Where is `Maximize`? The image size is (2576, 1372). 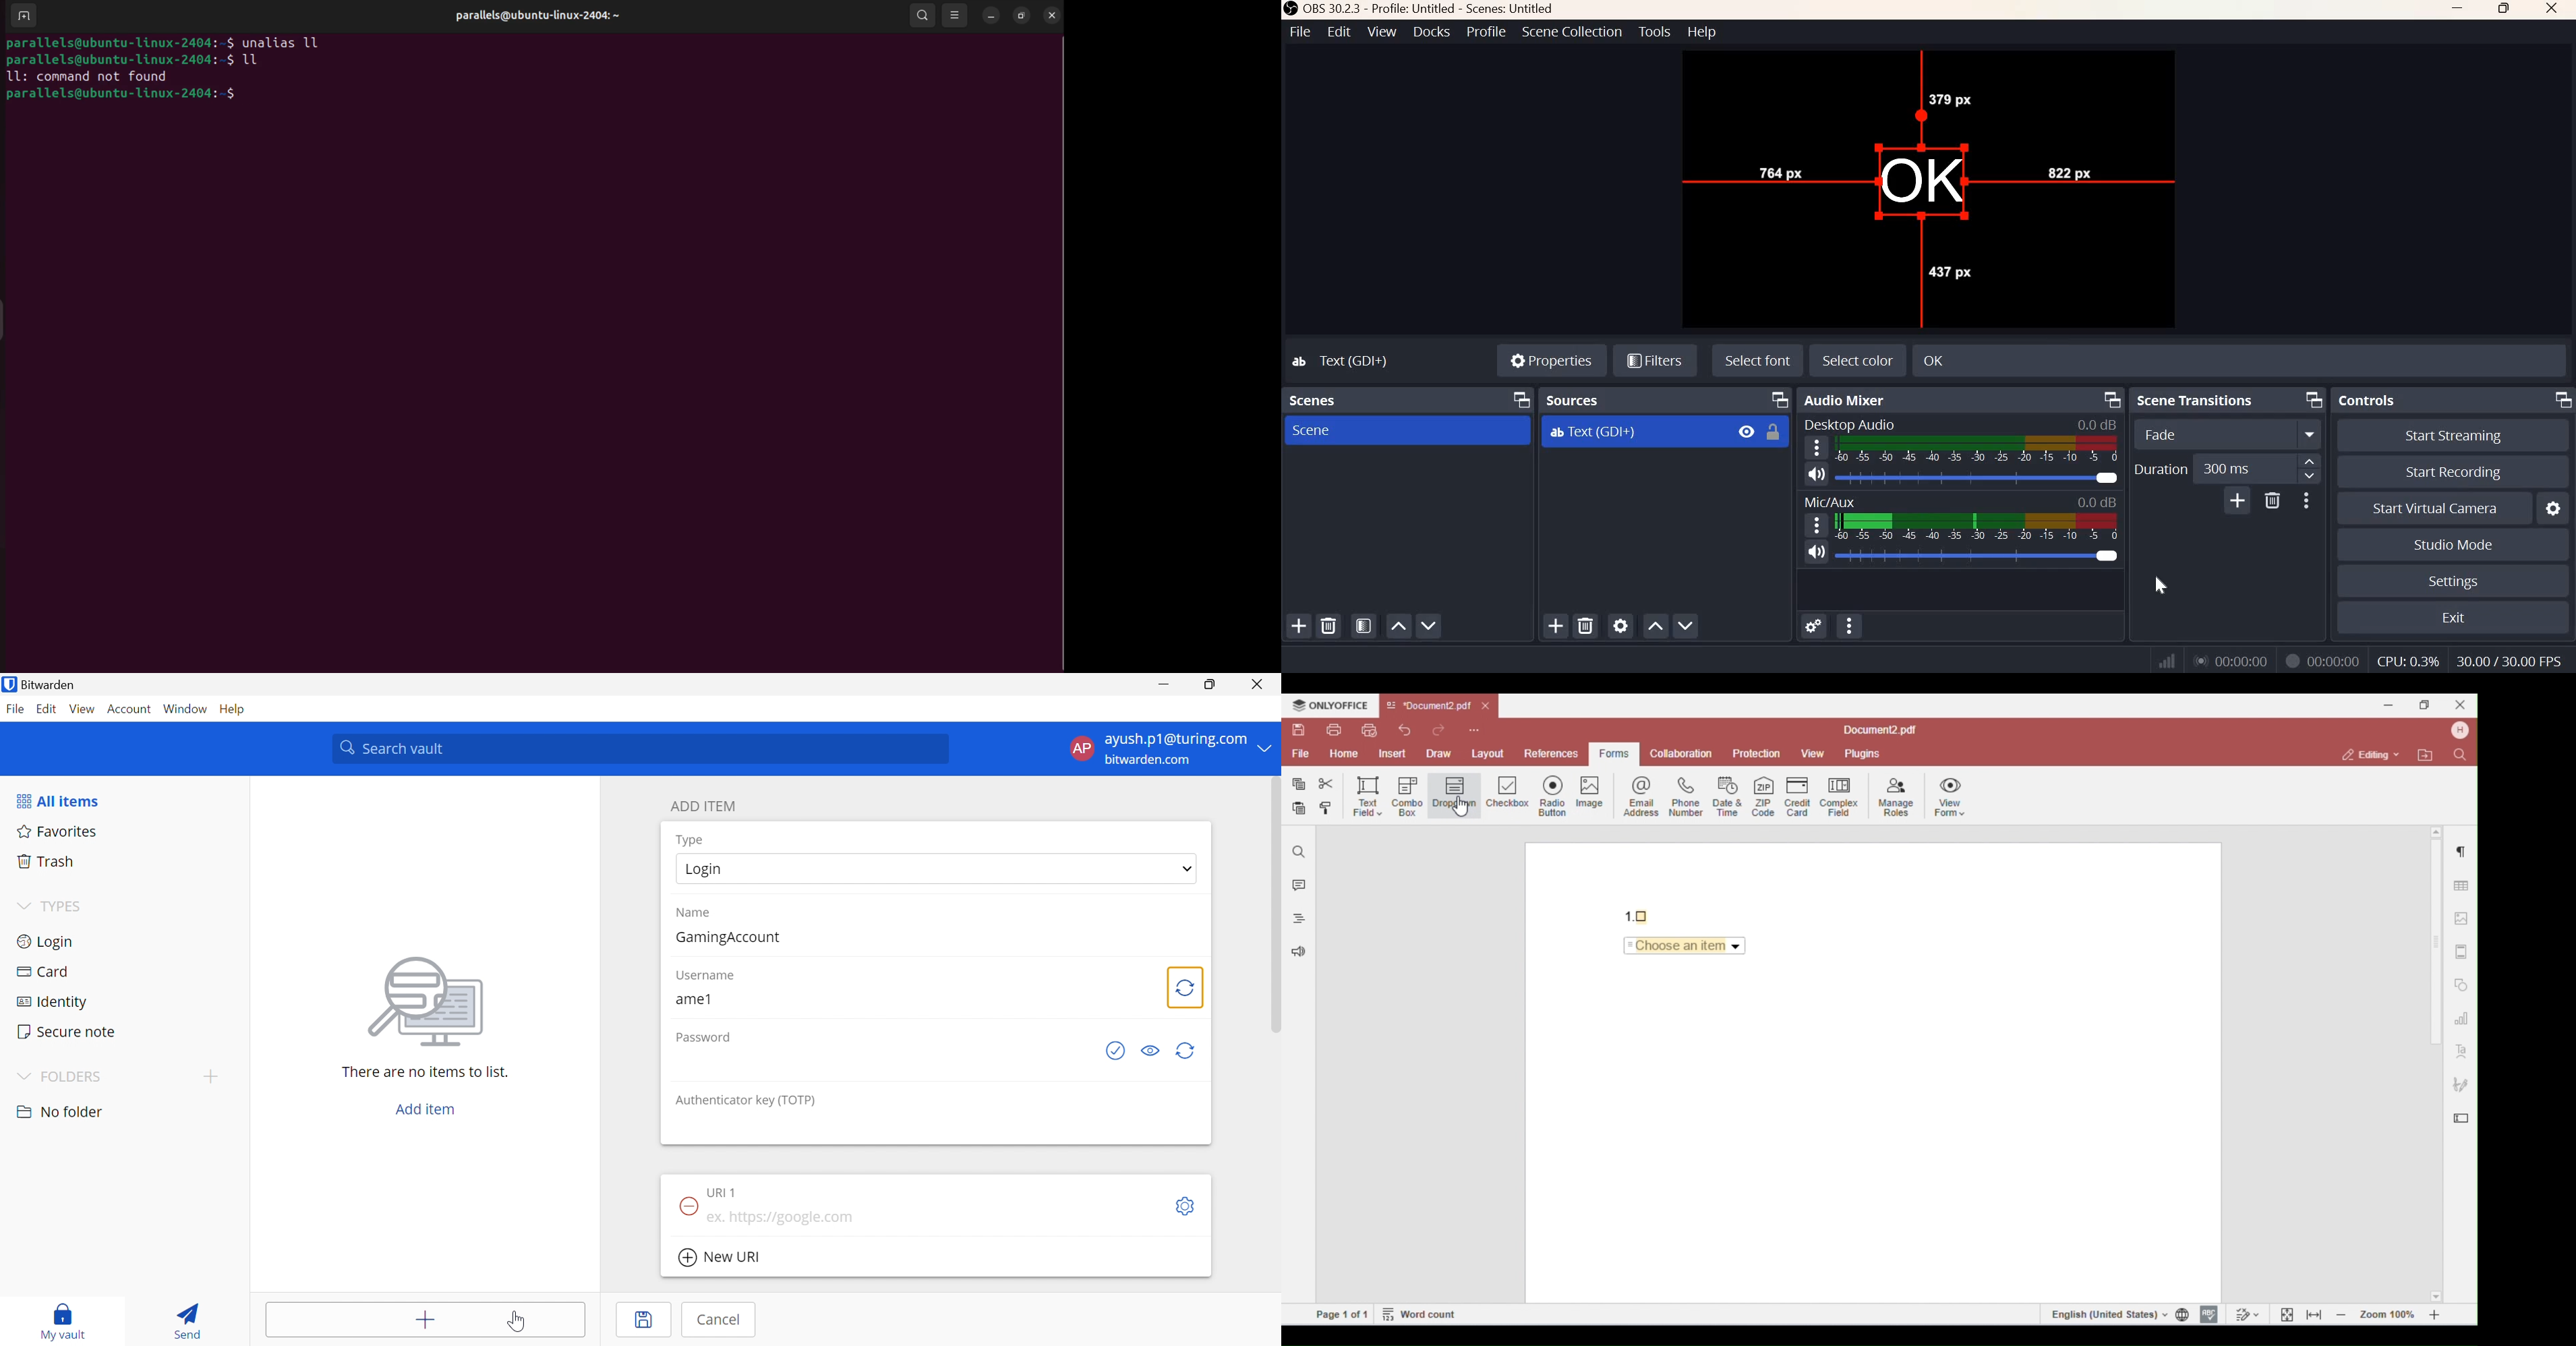 Maximize is located at coordinates (2505, 9).